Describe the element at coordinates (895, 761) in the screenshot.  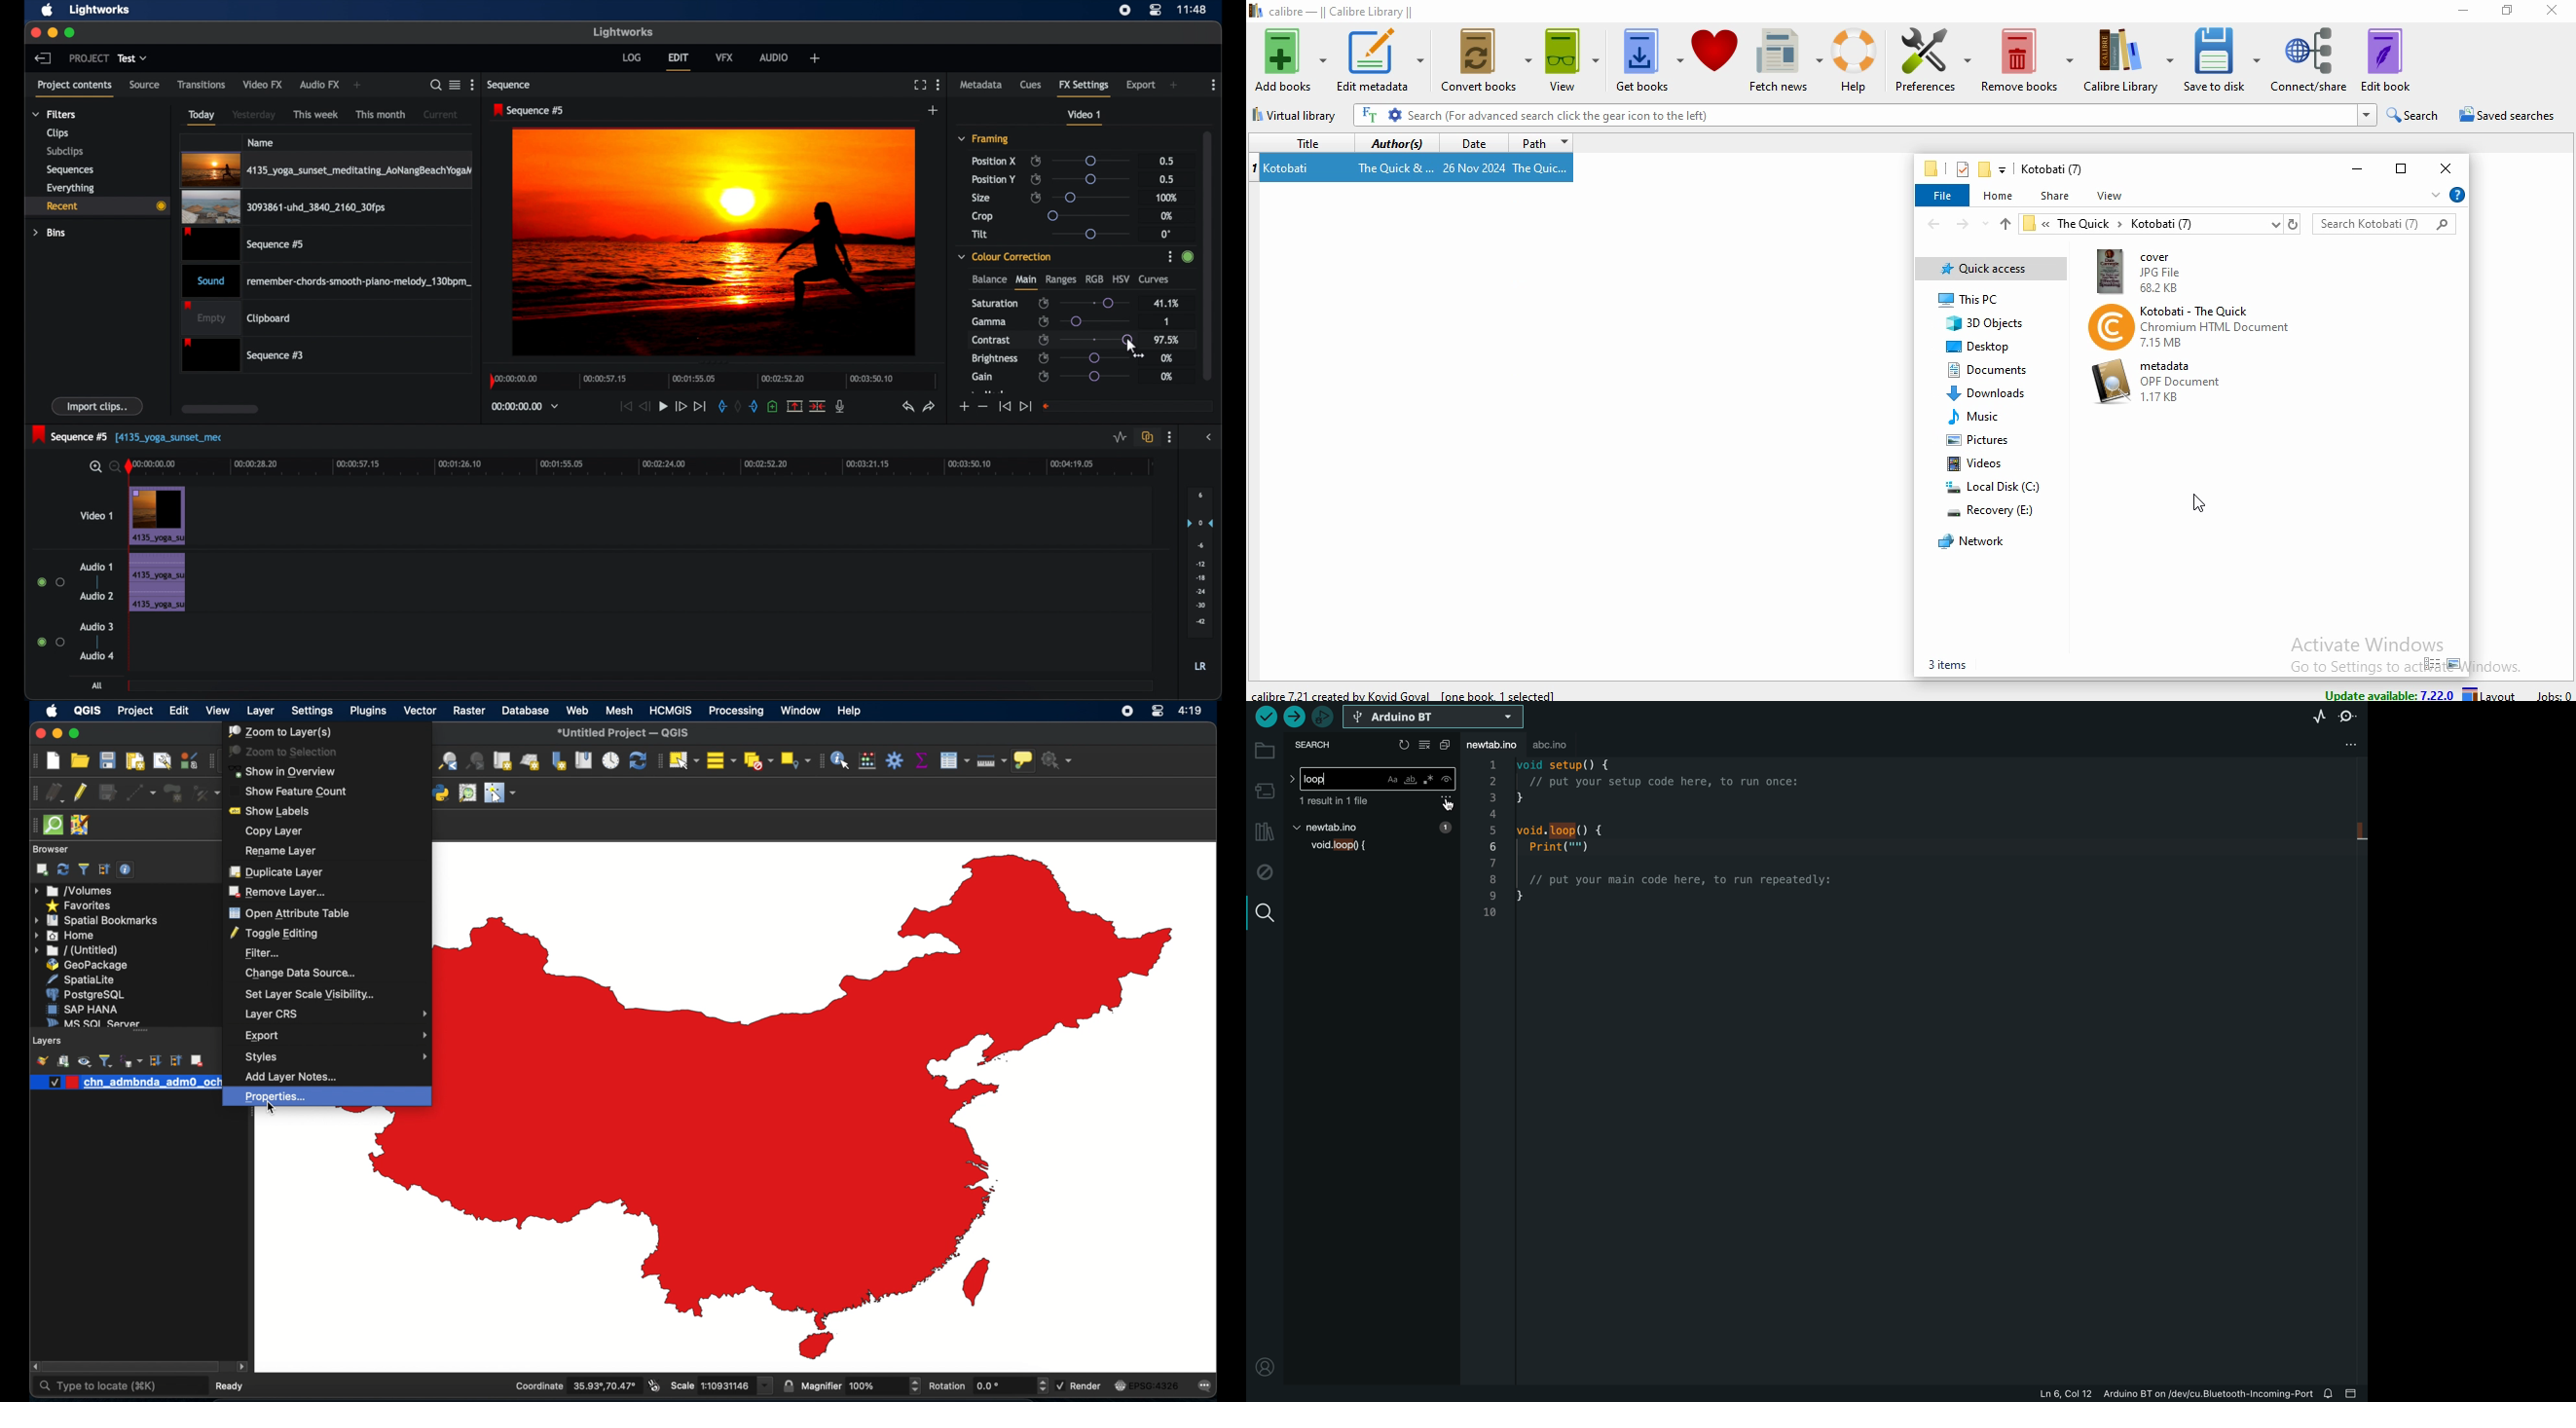
I see `toolbox` at that location.